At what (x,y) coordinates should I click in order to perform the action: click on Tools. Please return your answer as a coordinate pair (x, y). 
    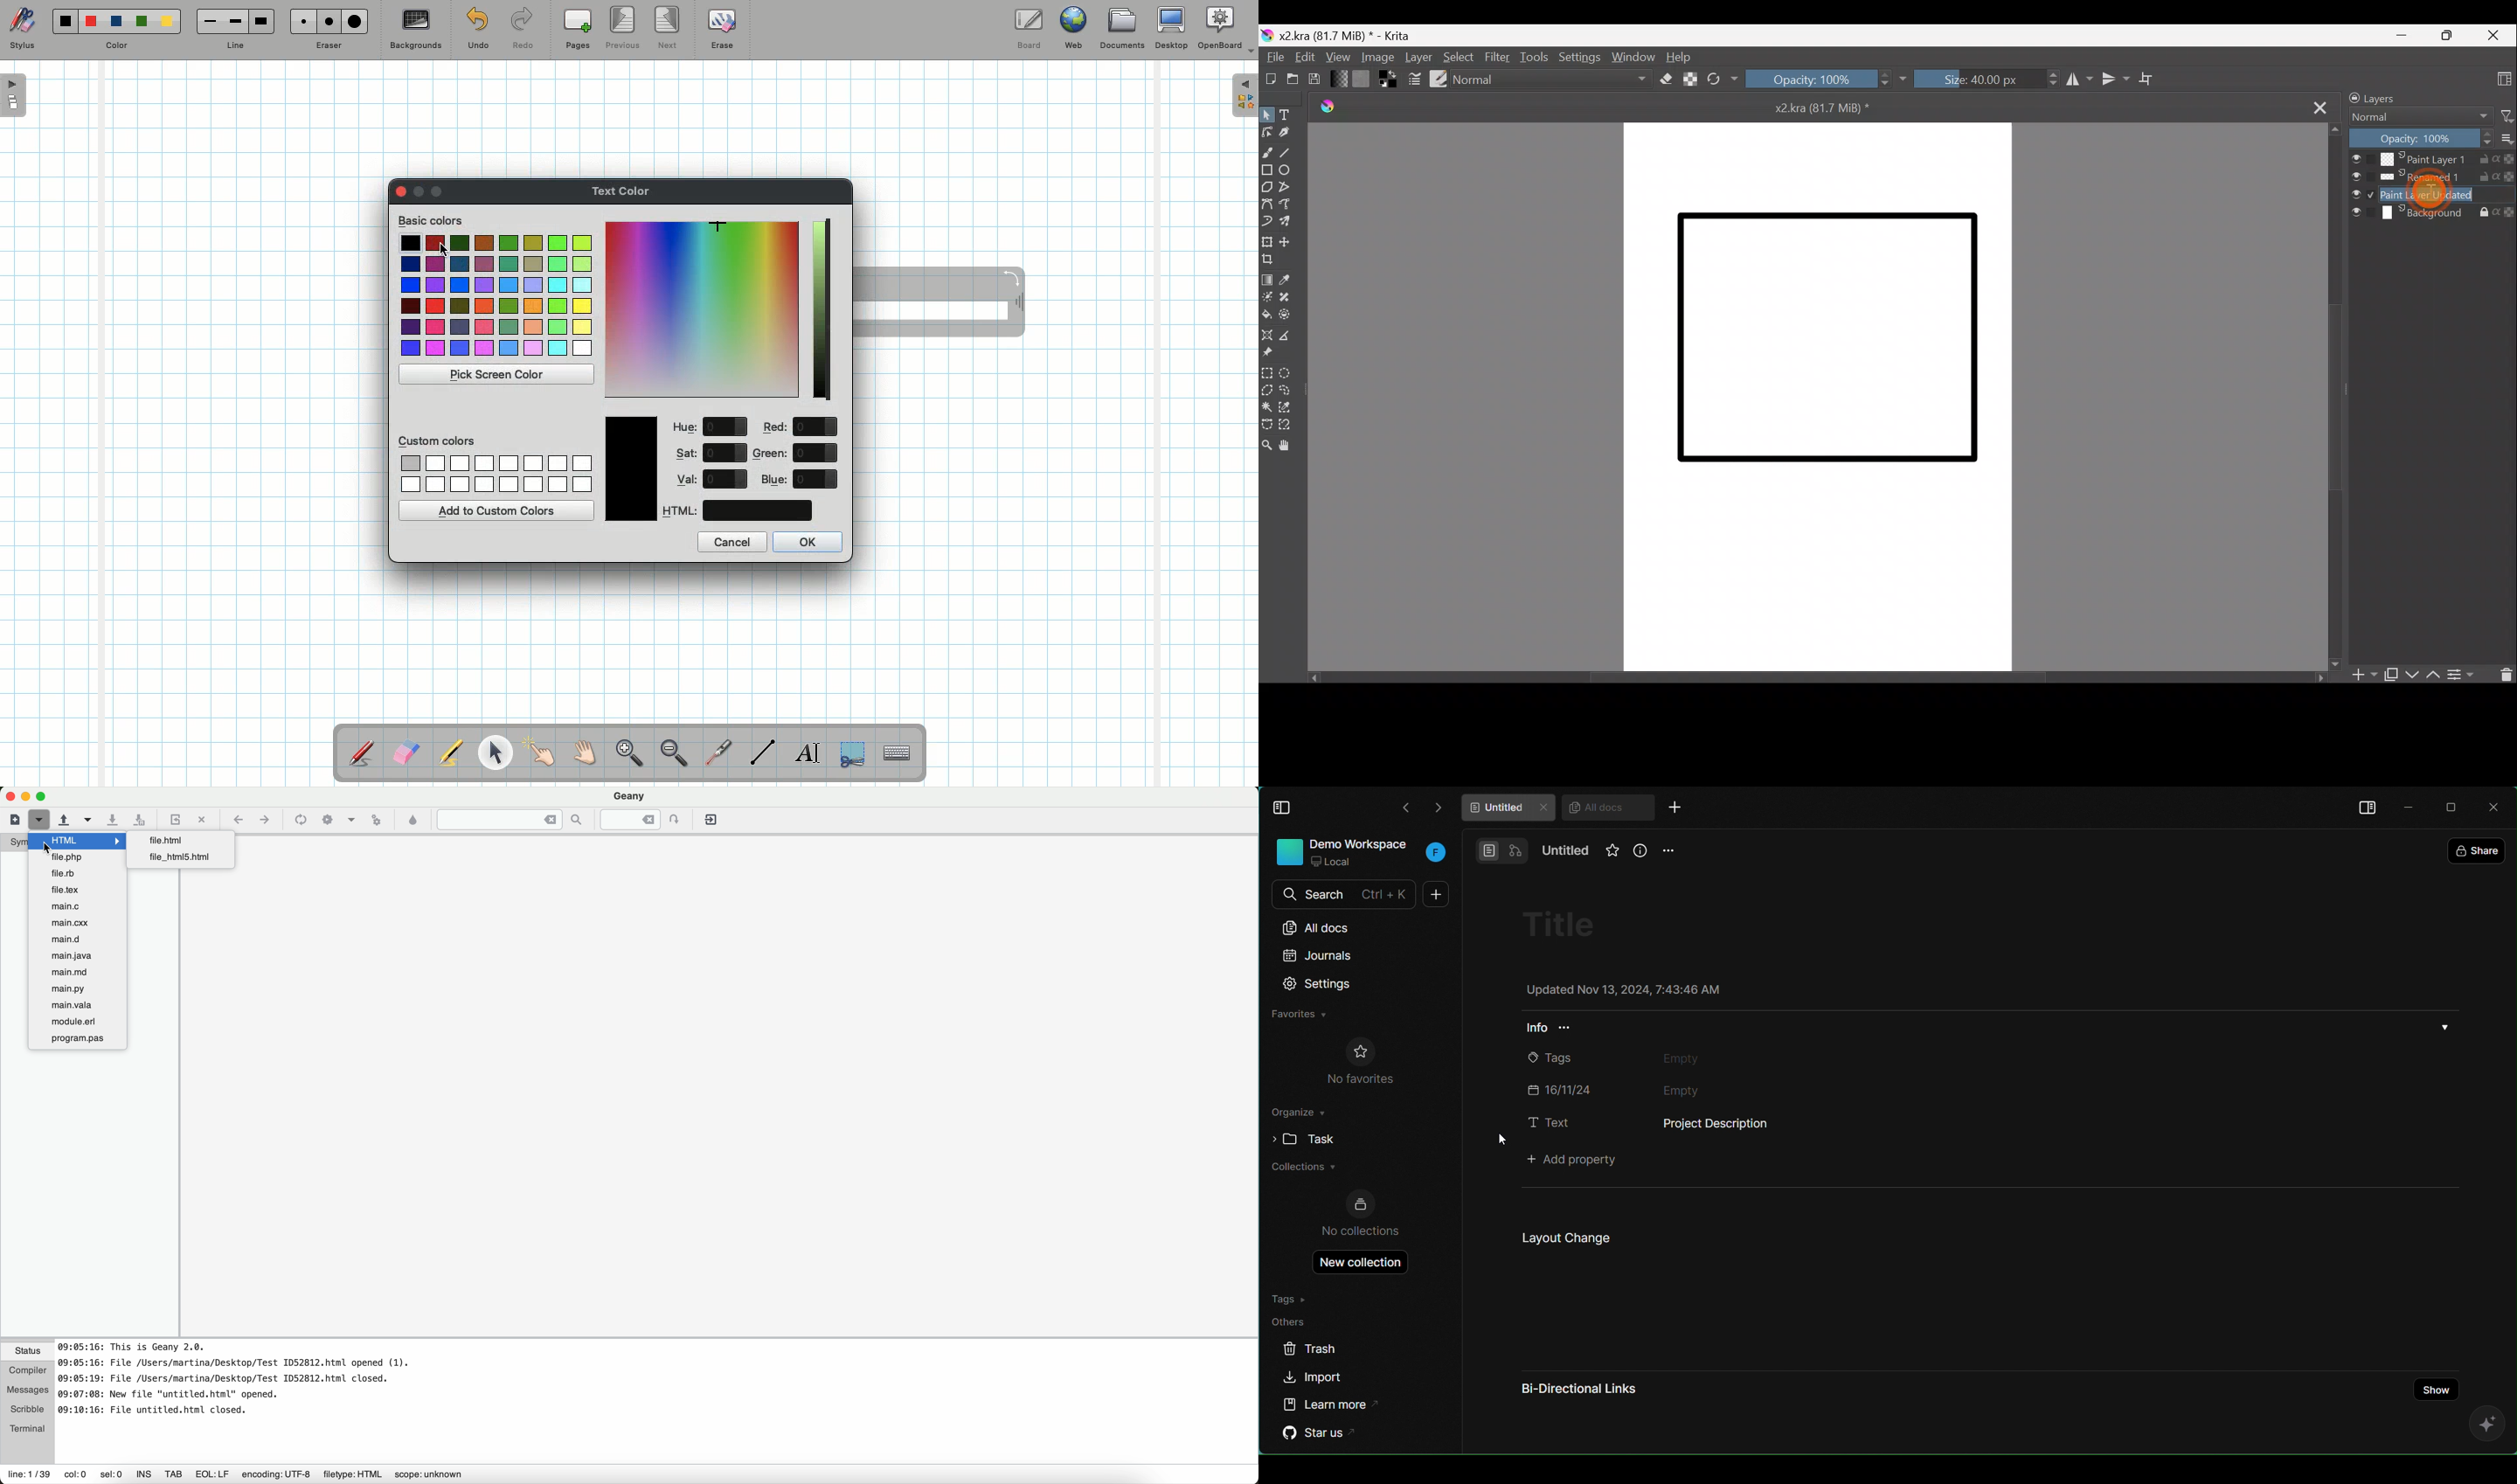
    Looking at the image, I should click on (1535, 58).